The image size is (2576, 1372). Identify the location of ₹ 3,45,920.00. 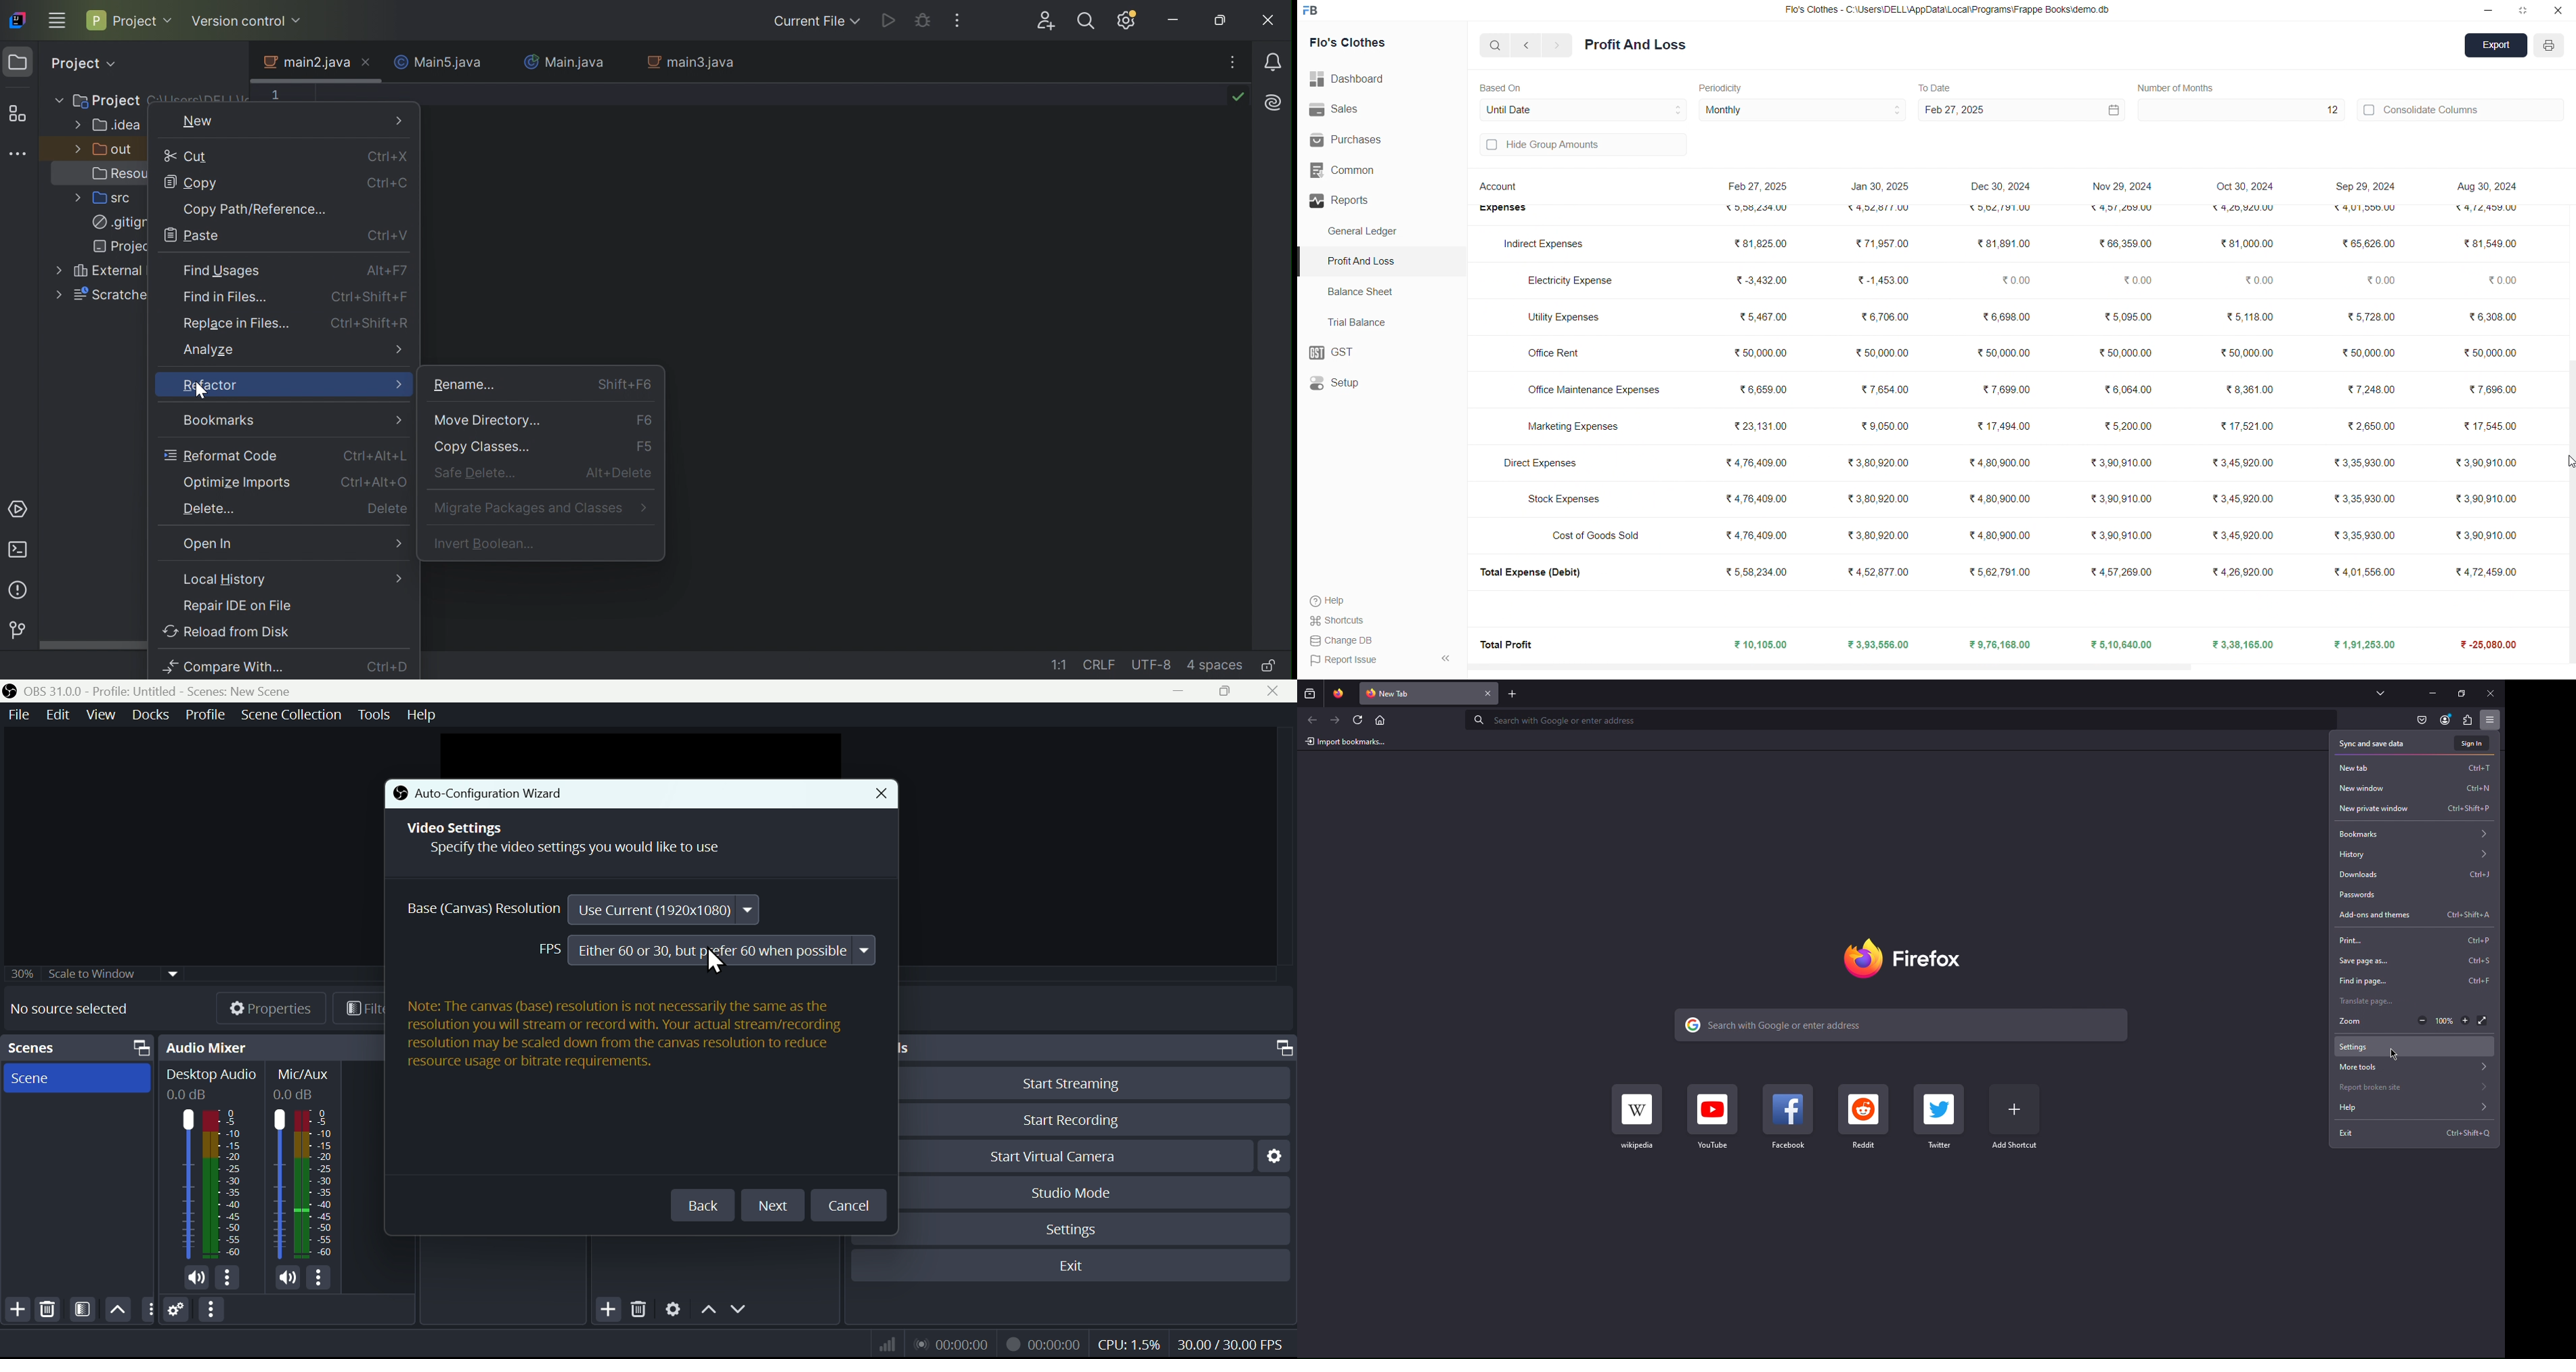
(2242, 498).